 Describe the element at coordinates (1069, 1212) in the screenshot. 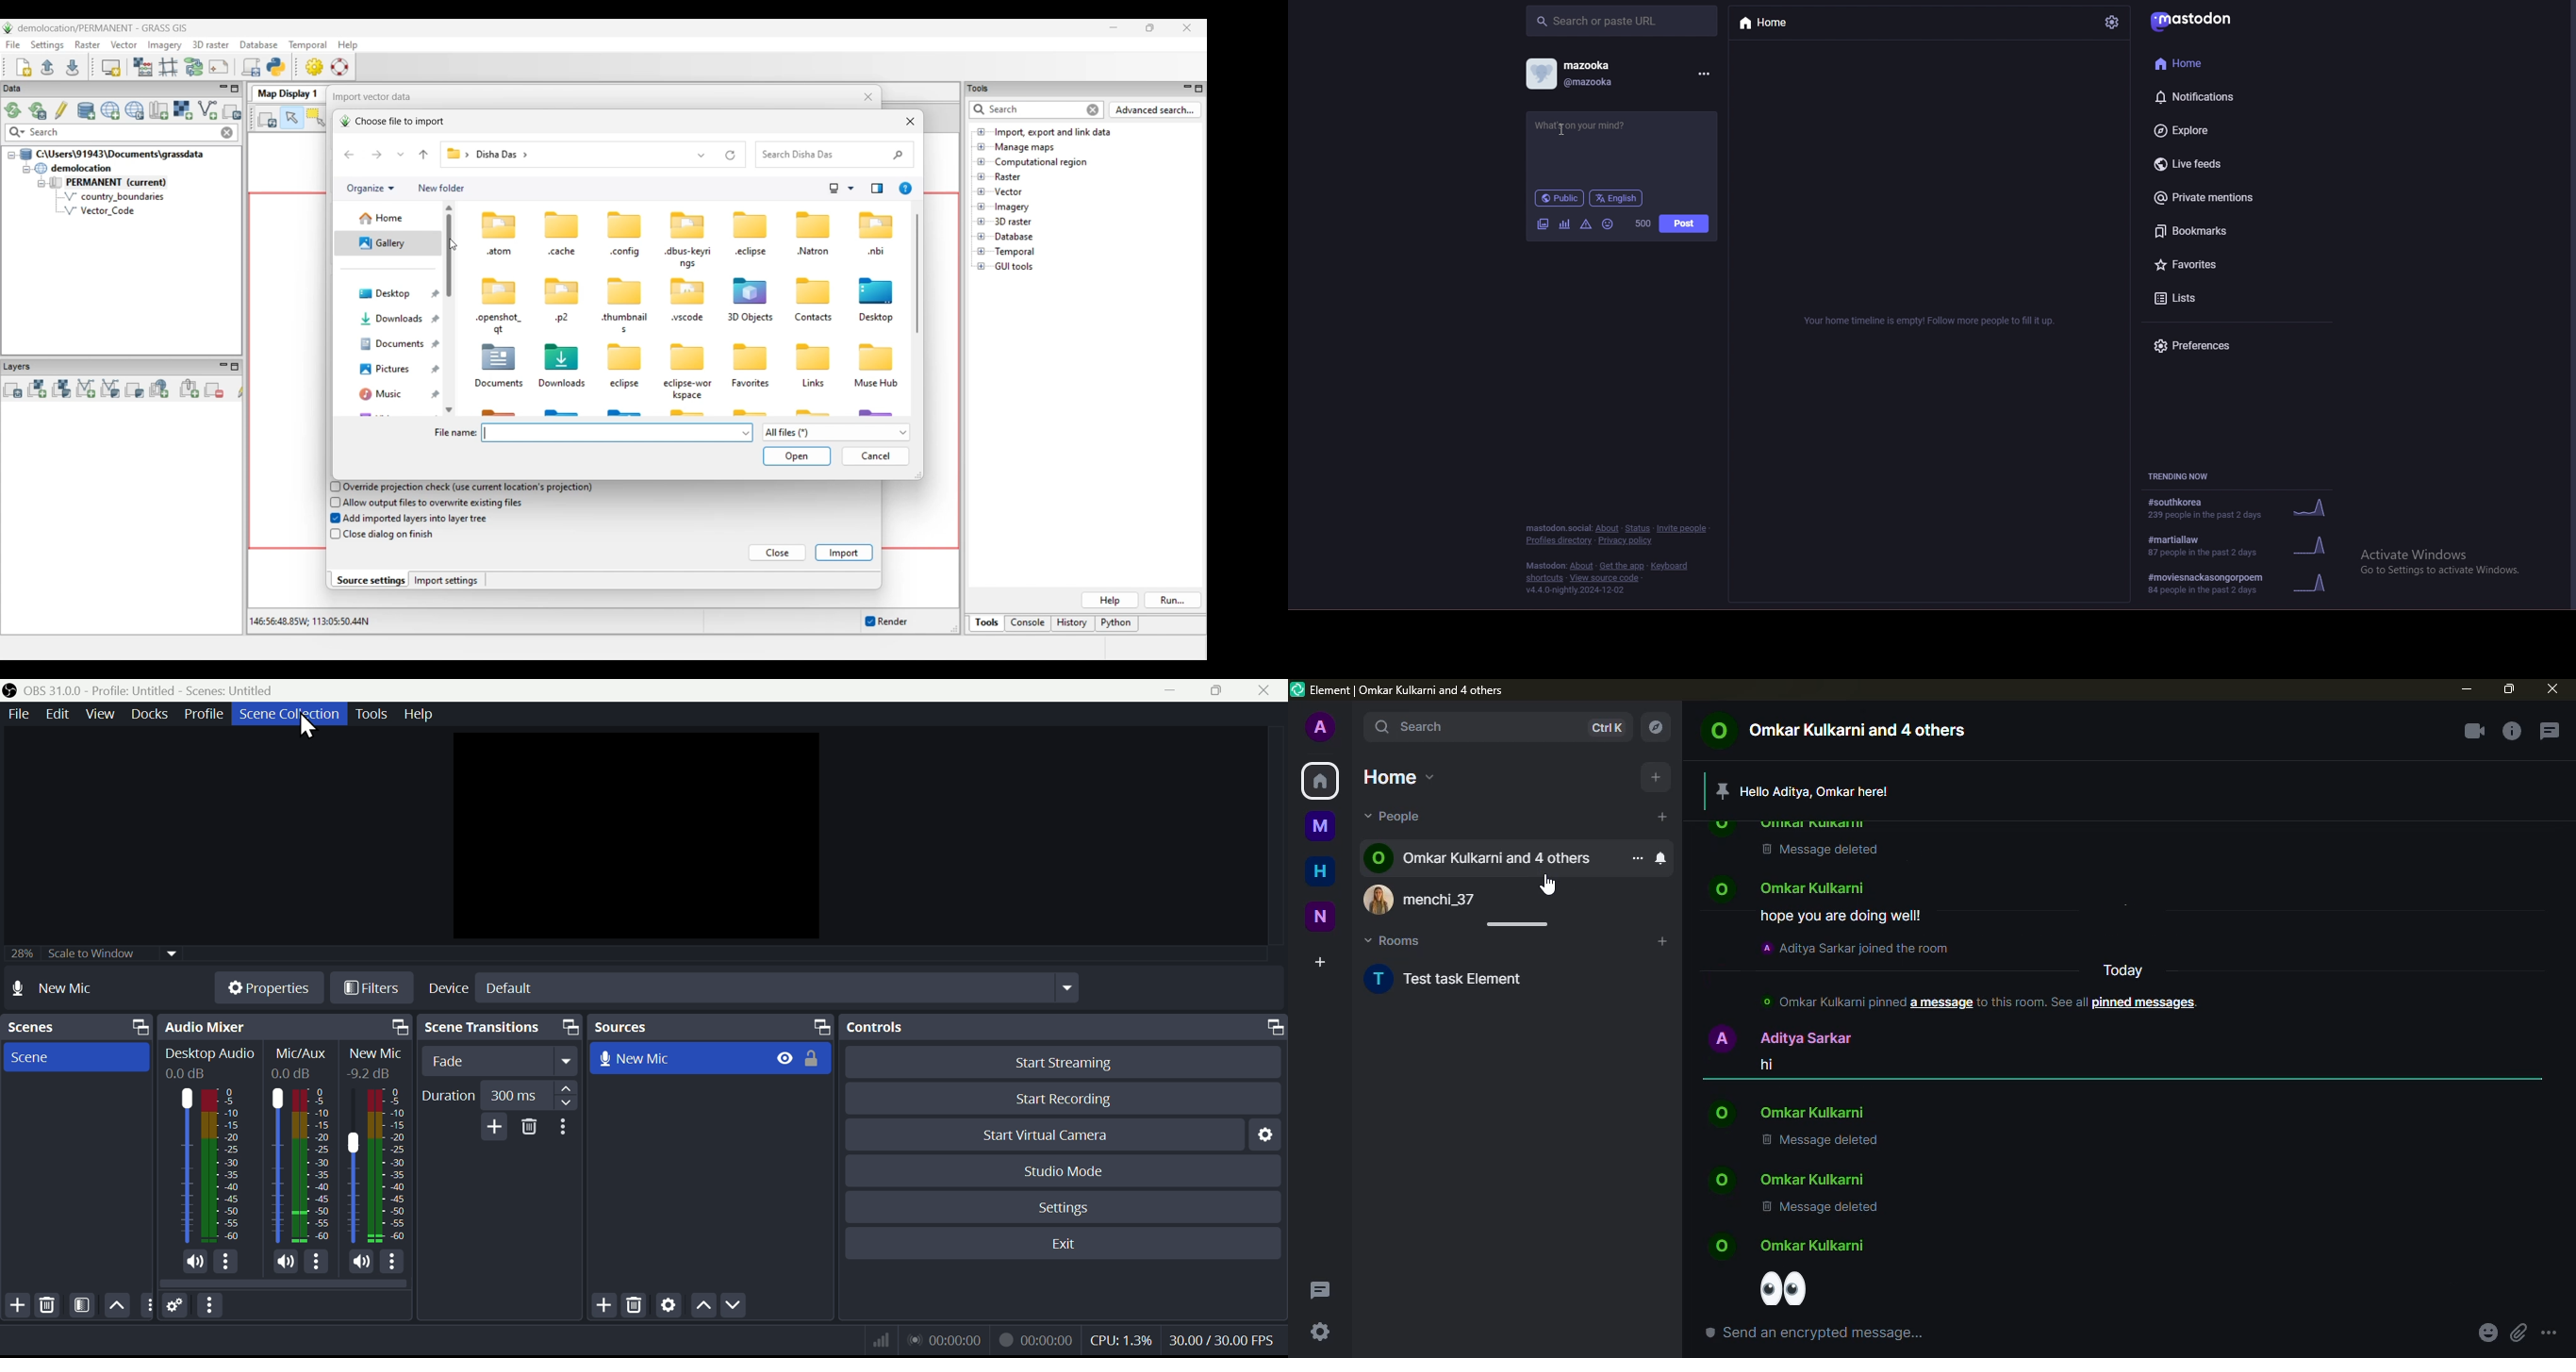

I see `Settings` at that location.